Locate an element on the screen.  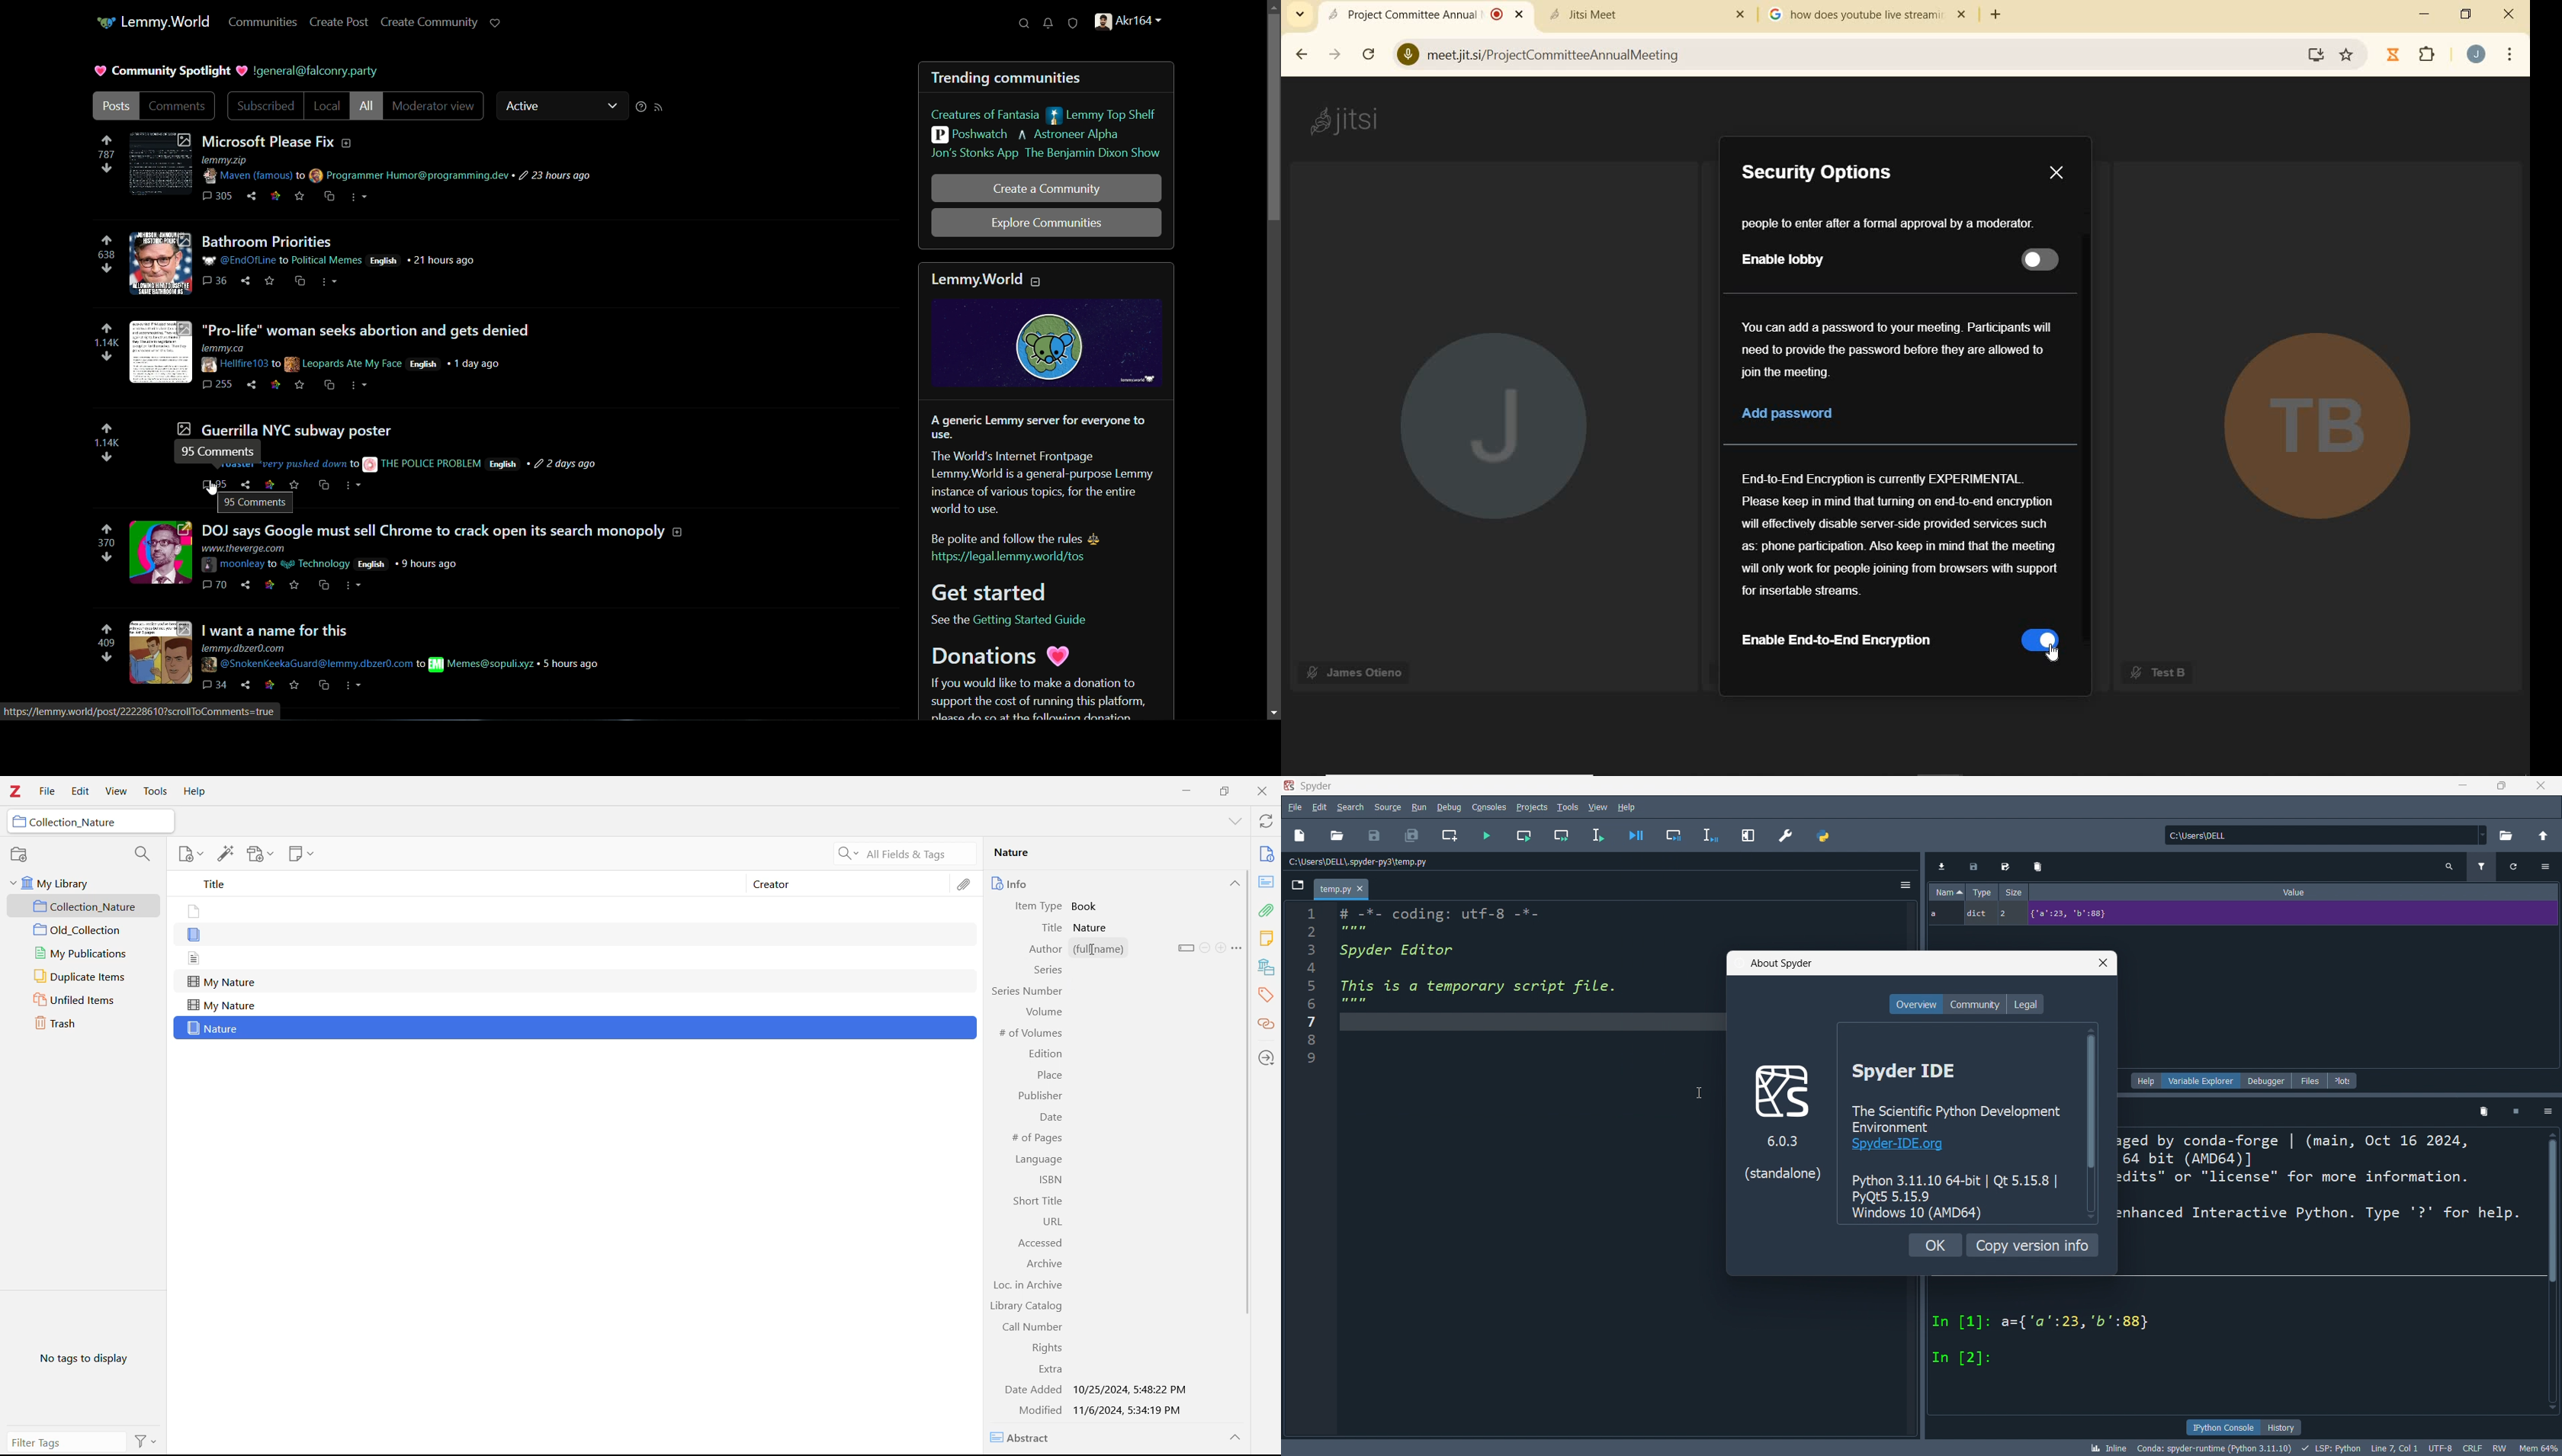
Value is located at coordinates (2294, 891).